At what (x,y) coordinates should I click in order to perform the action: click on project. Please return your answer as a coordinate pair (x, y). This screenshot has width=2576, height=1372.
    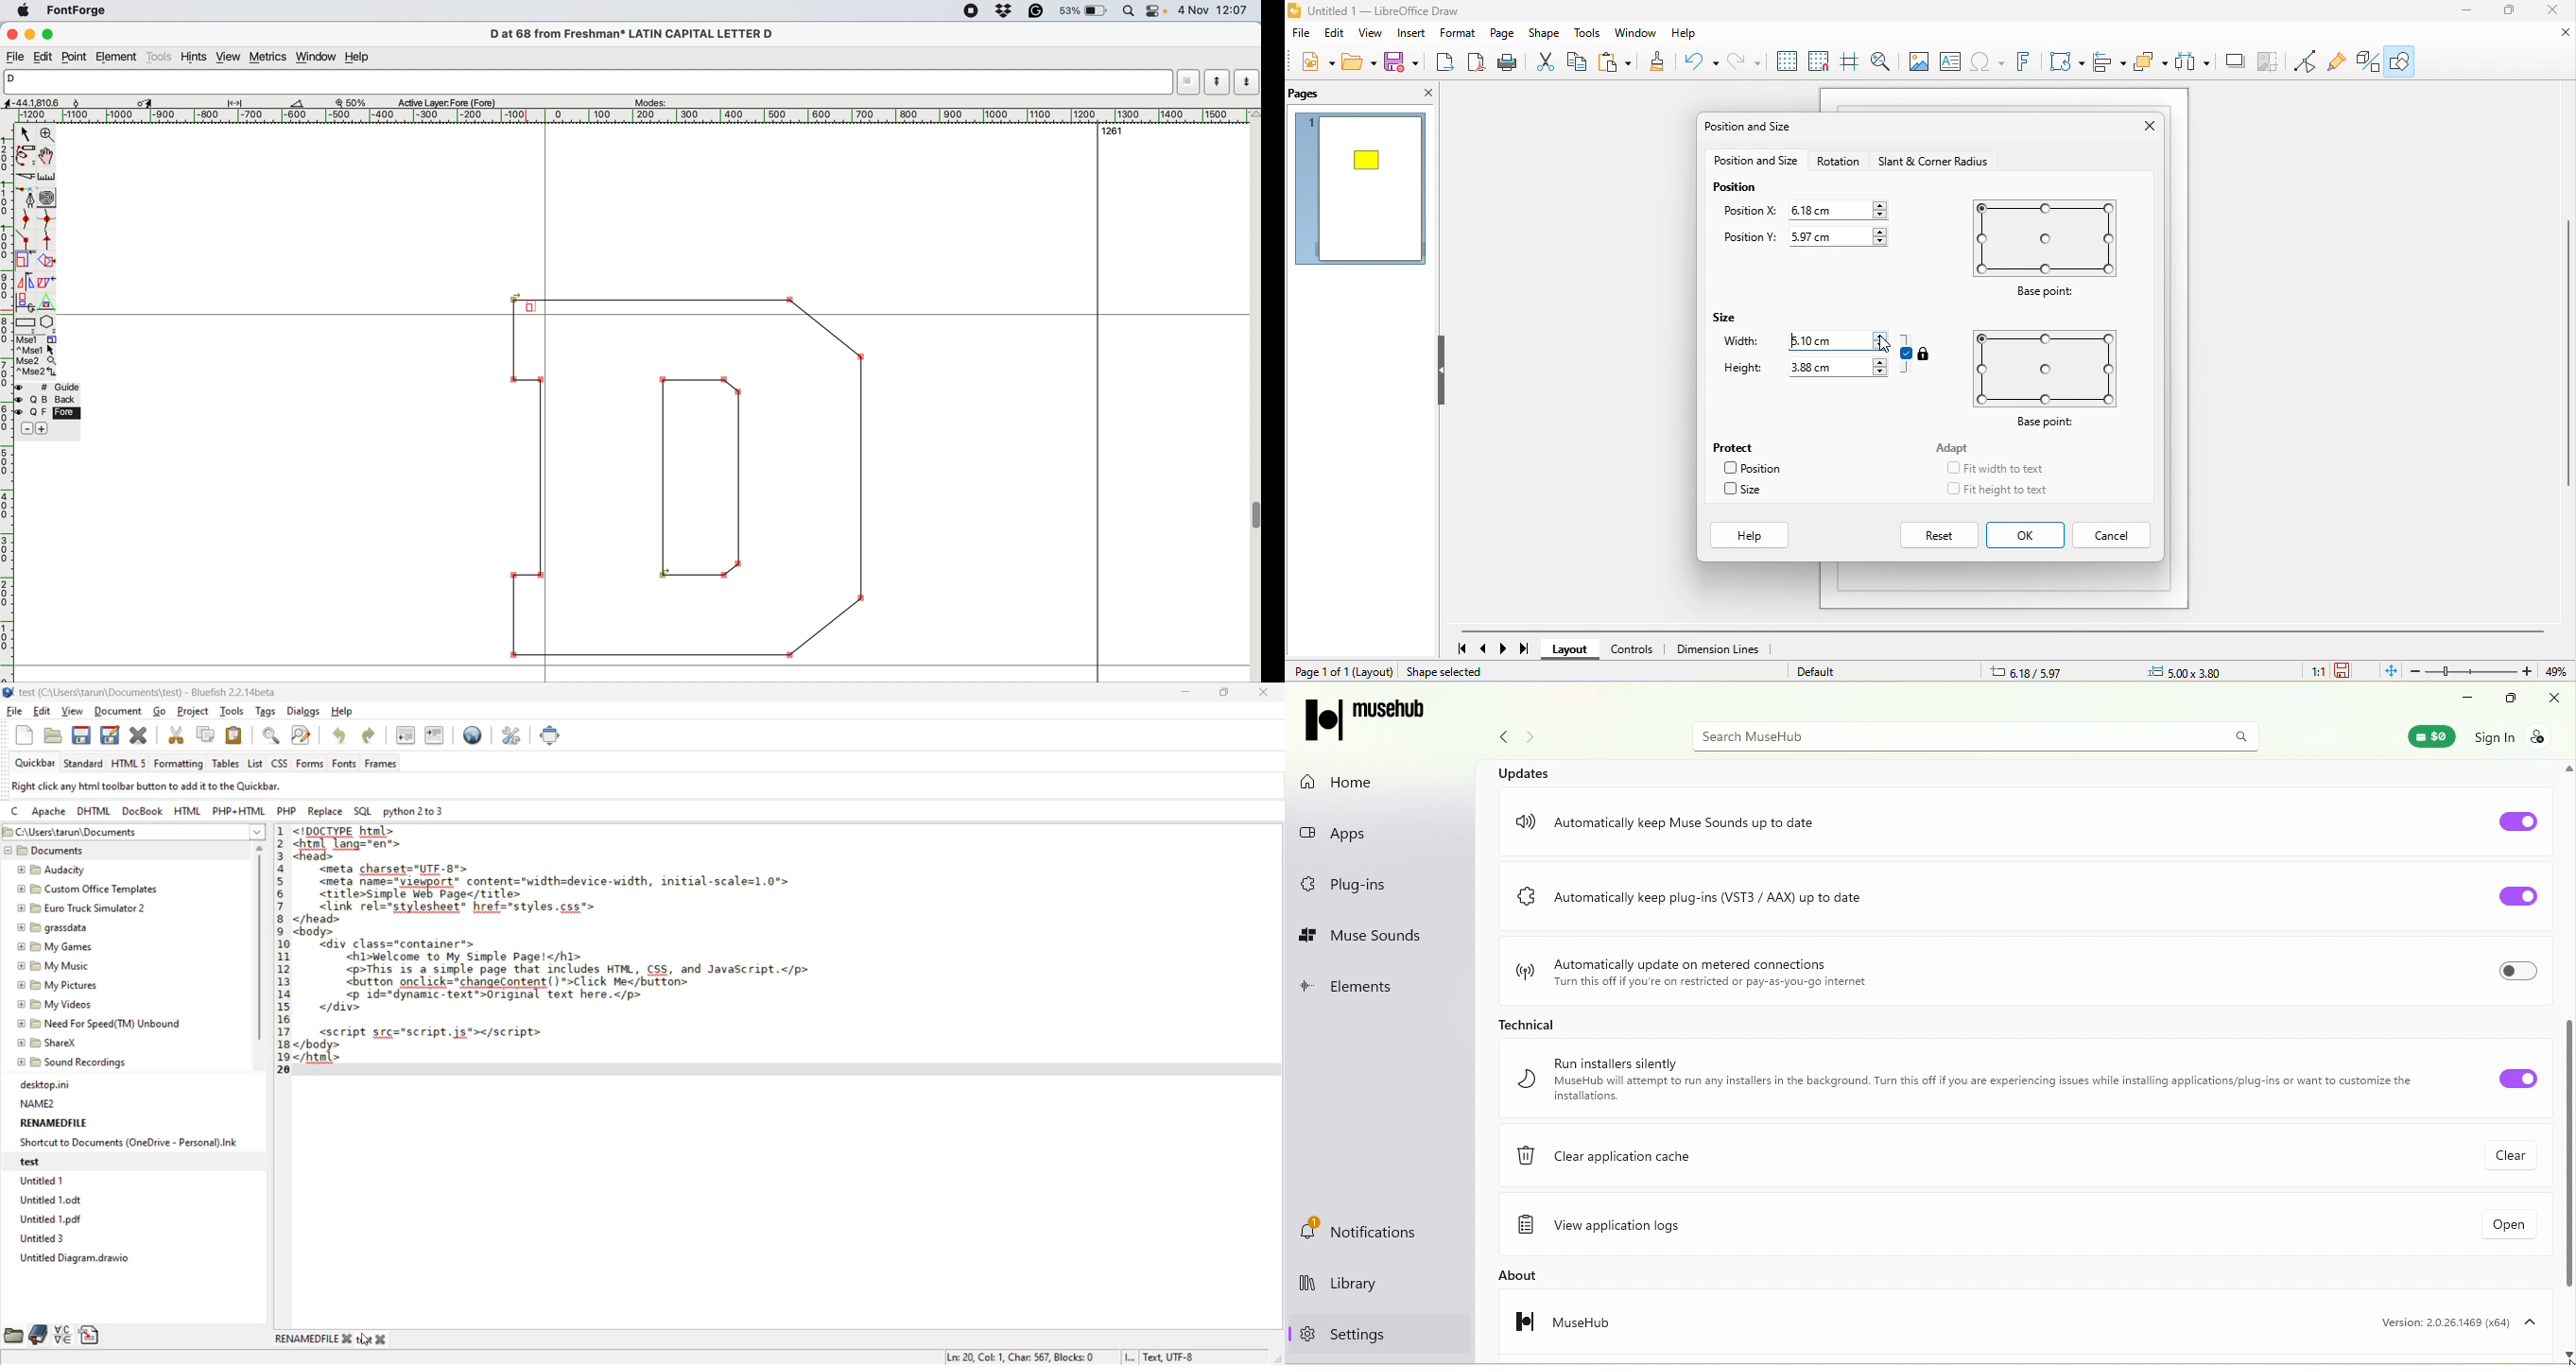
    Looking at the image, I should click on (193, 713).